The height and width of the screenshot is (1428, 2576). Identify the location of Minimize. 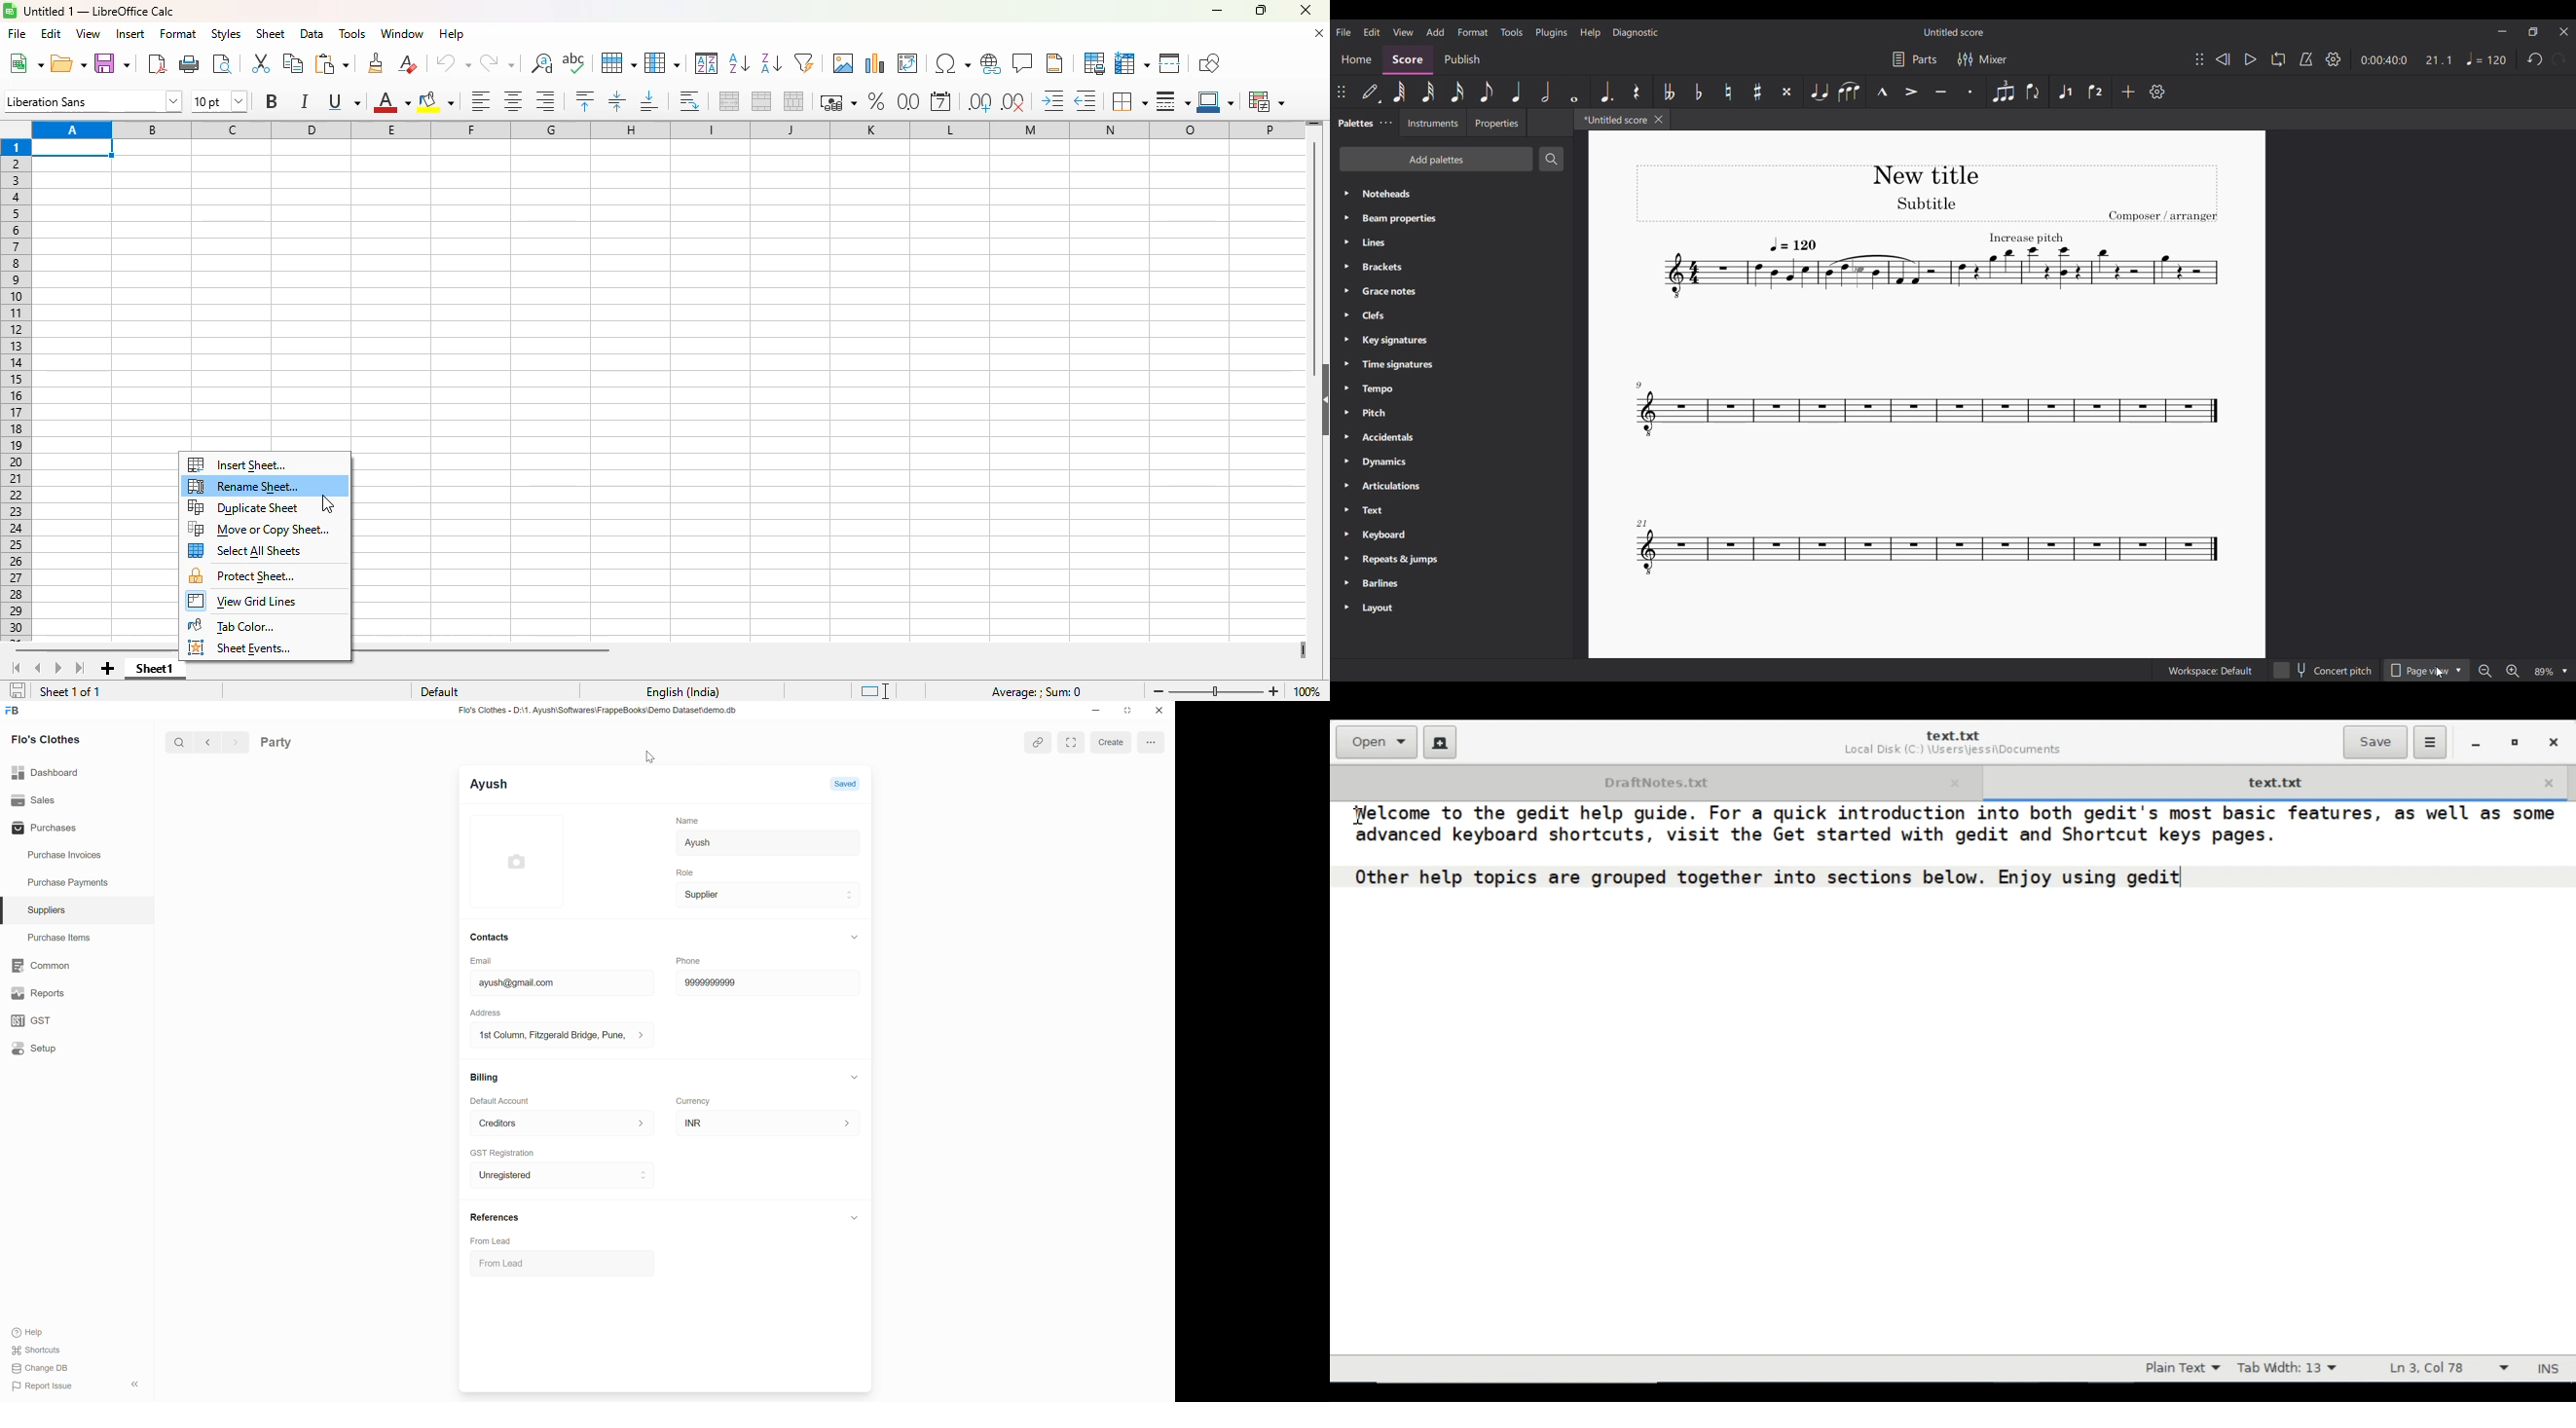
(1096, 710).